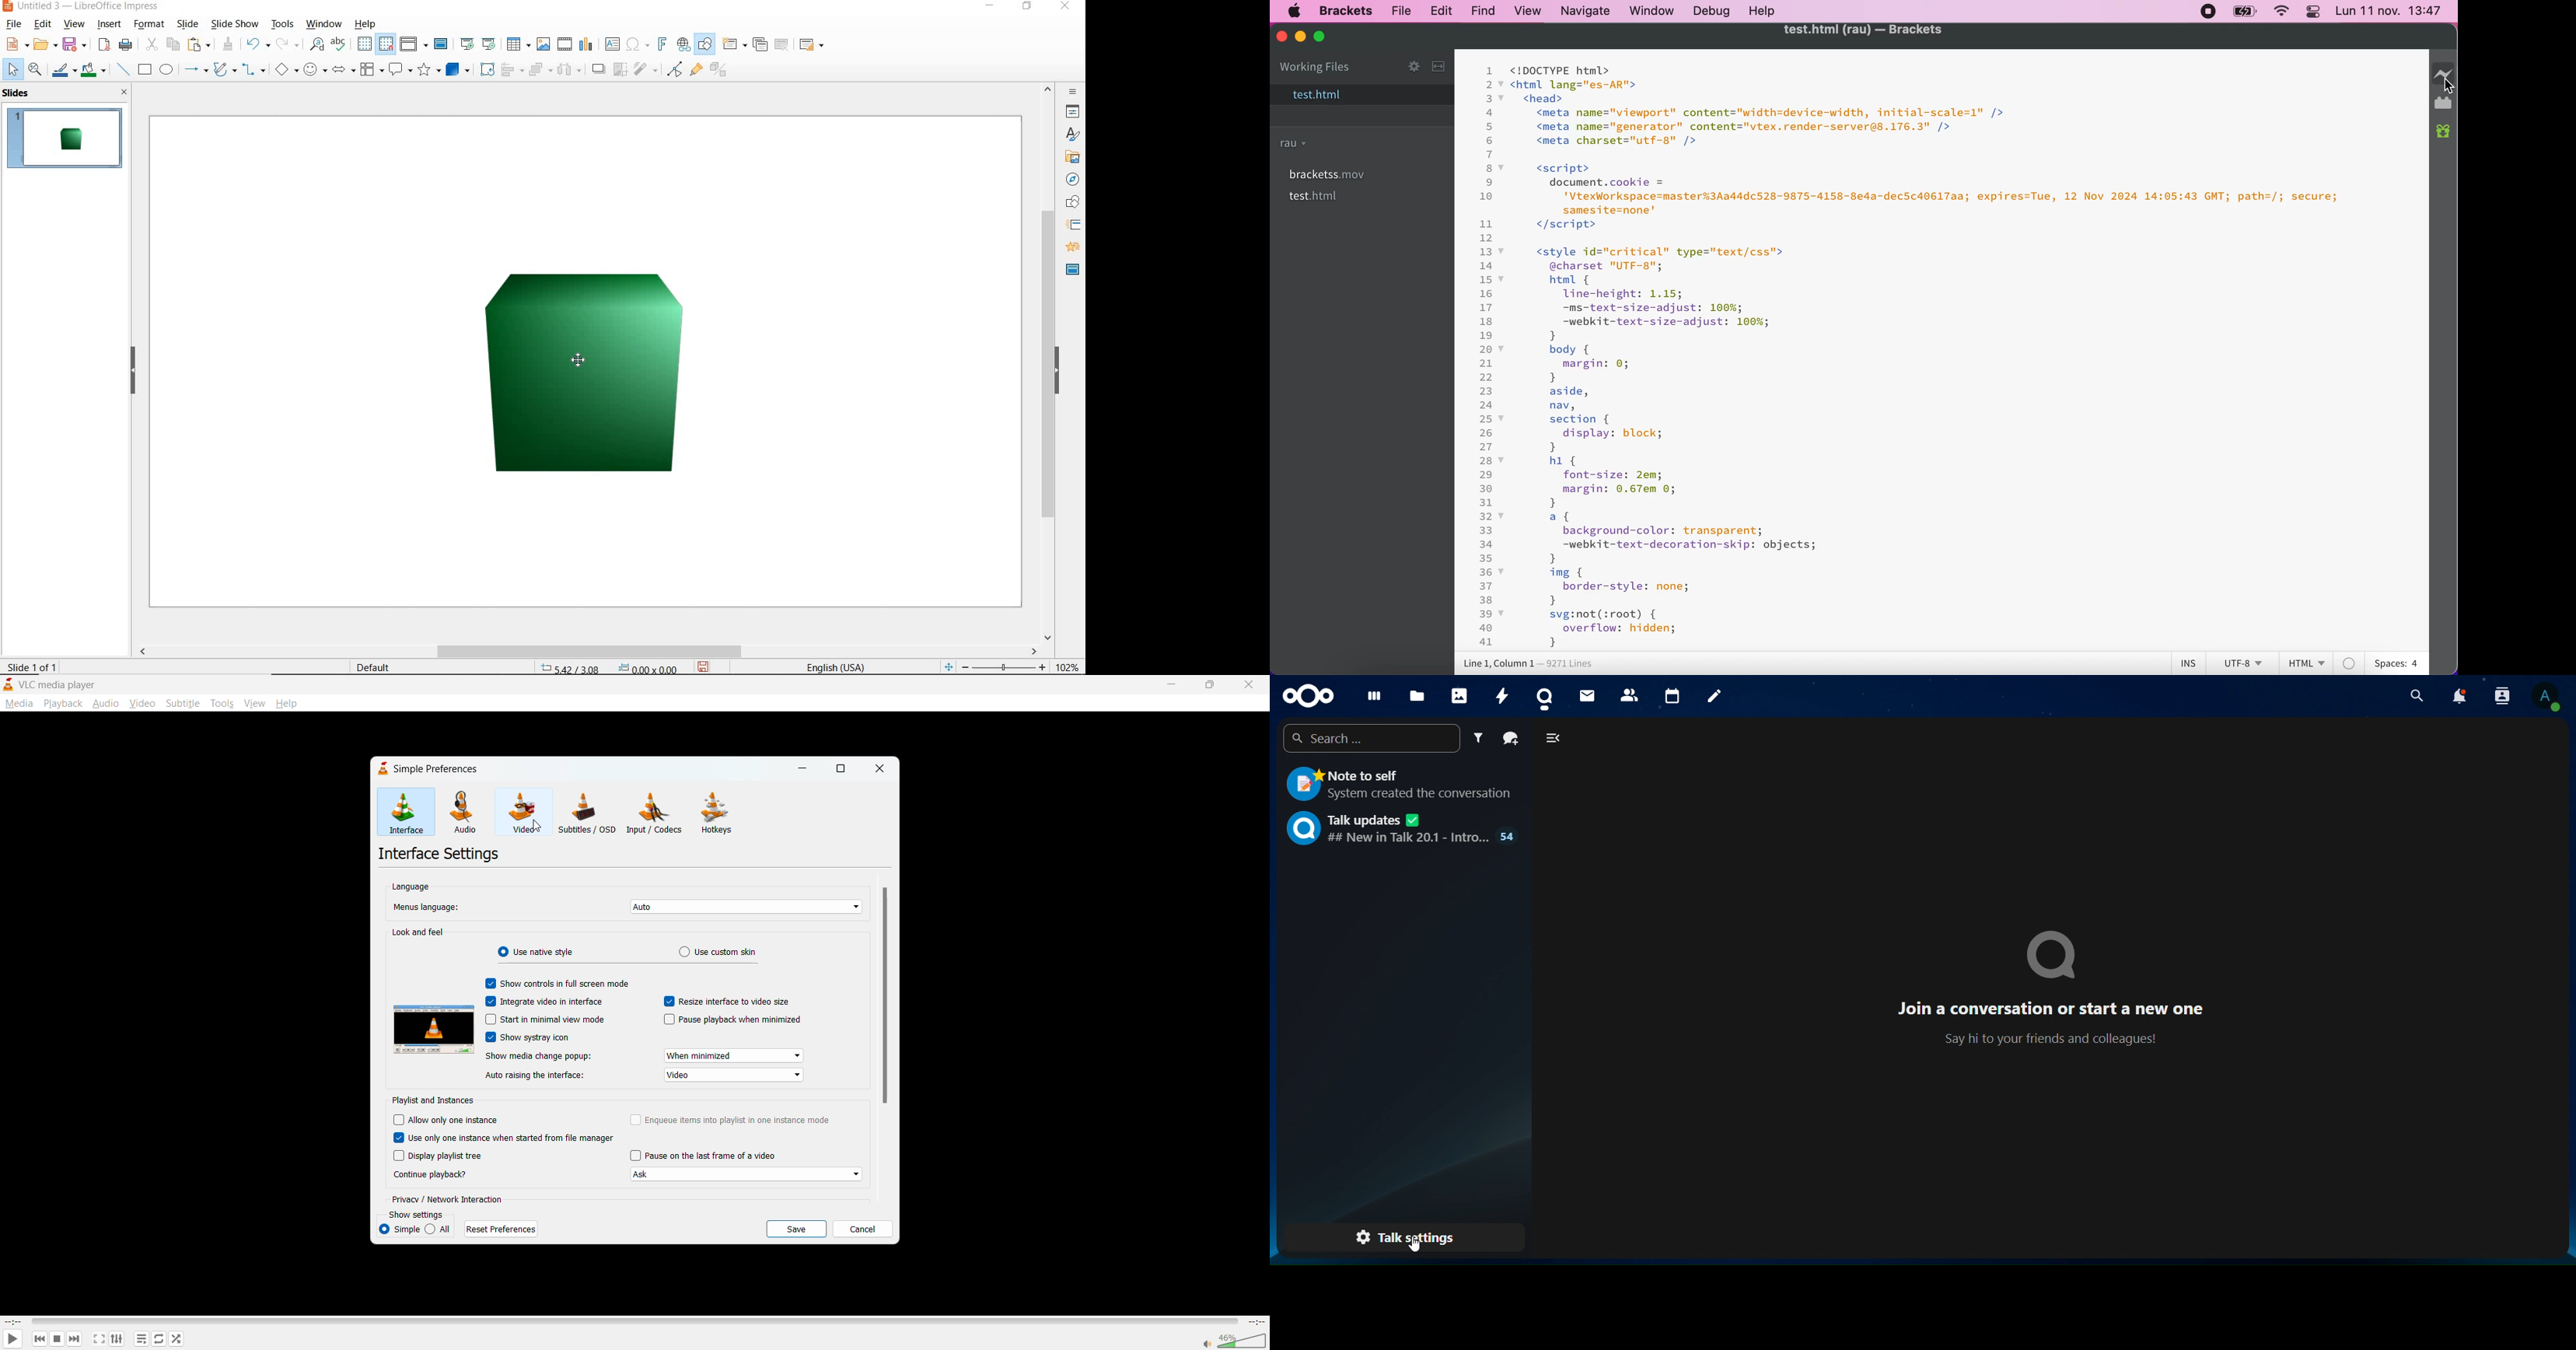 This screenshot has width=2576, height=1372. What do you see at coordinates (2503, 696) in the screenshot?
I see `search contact` at bounding box center [2503, 696].